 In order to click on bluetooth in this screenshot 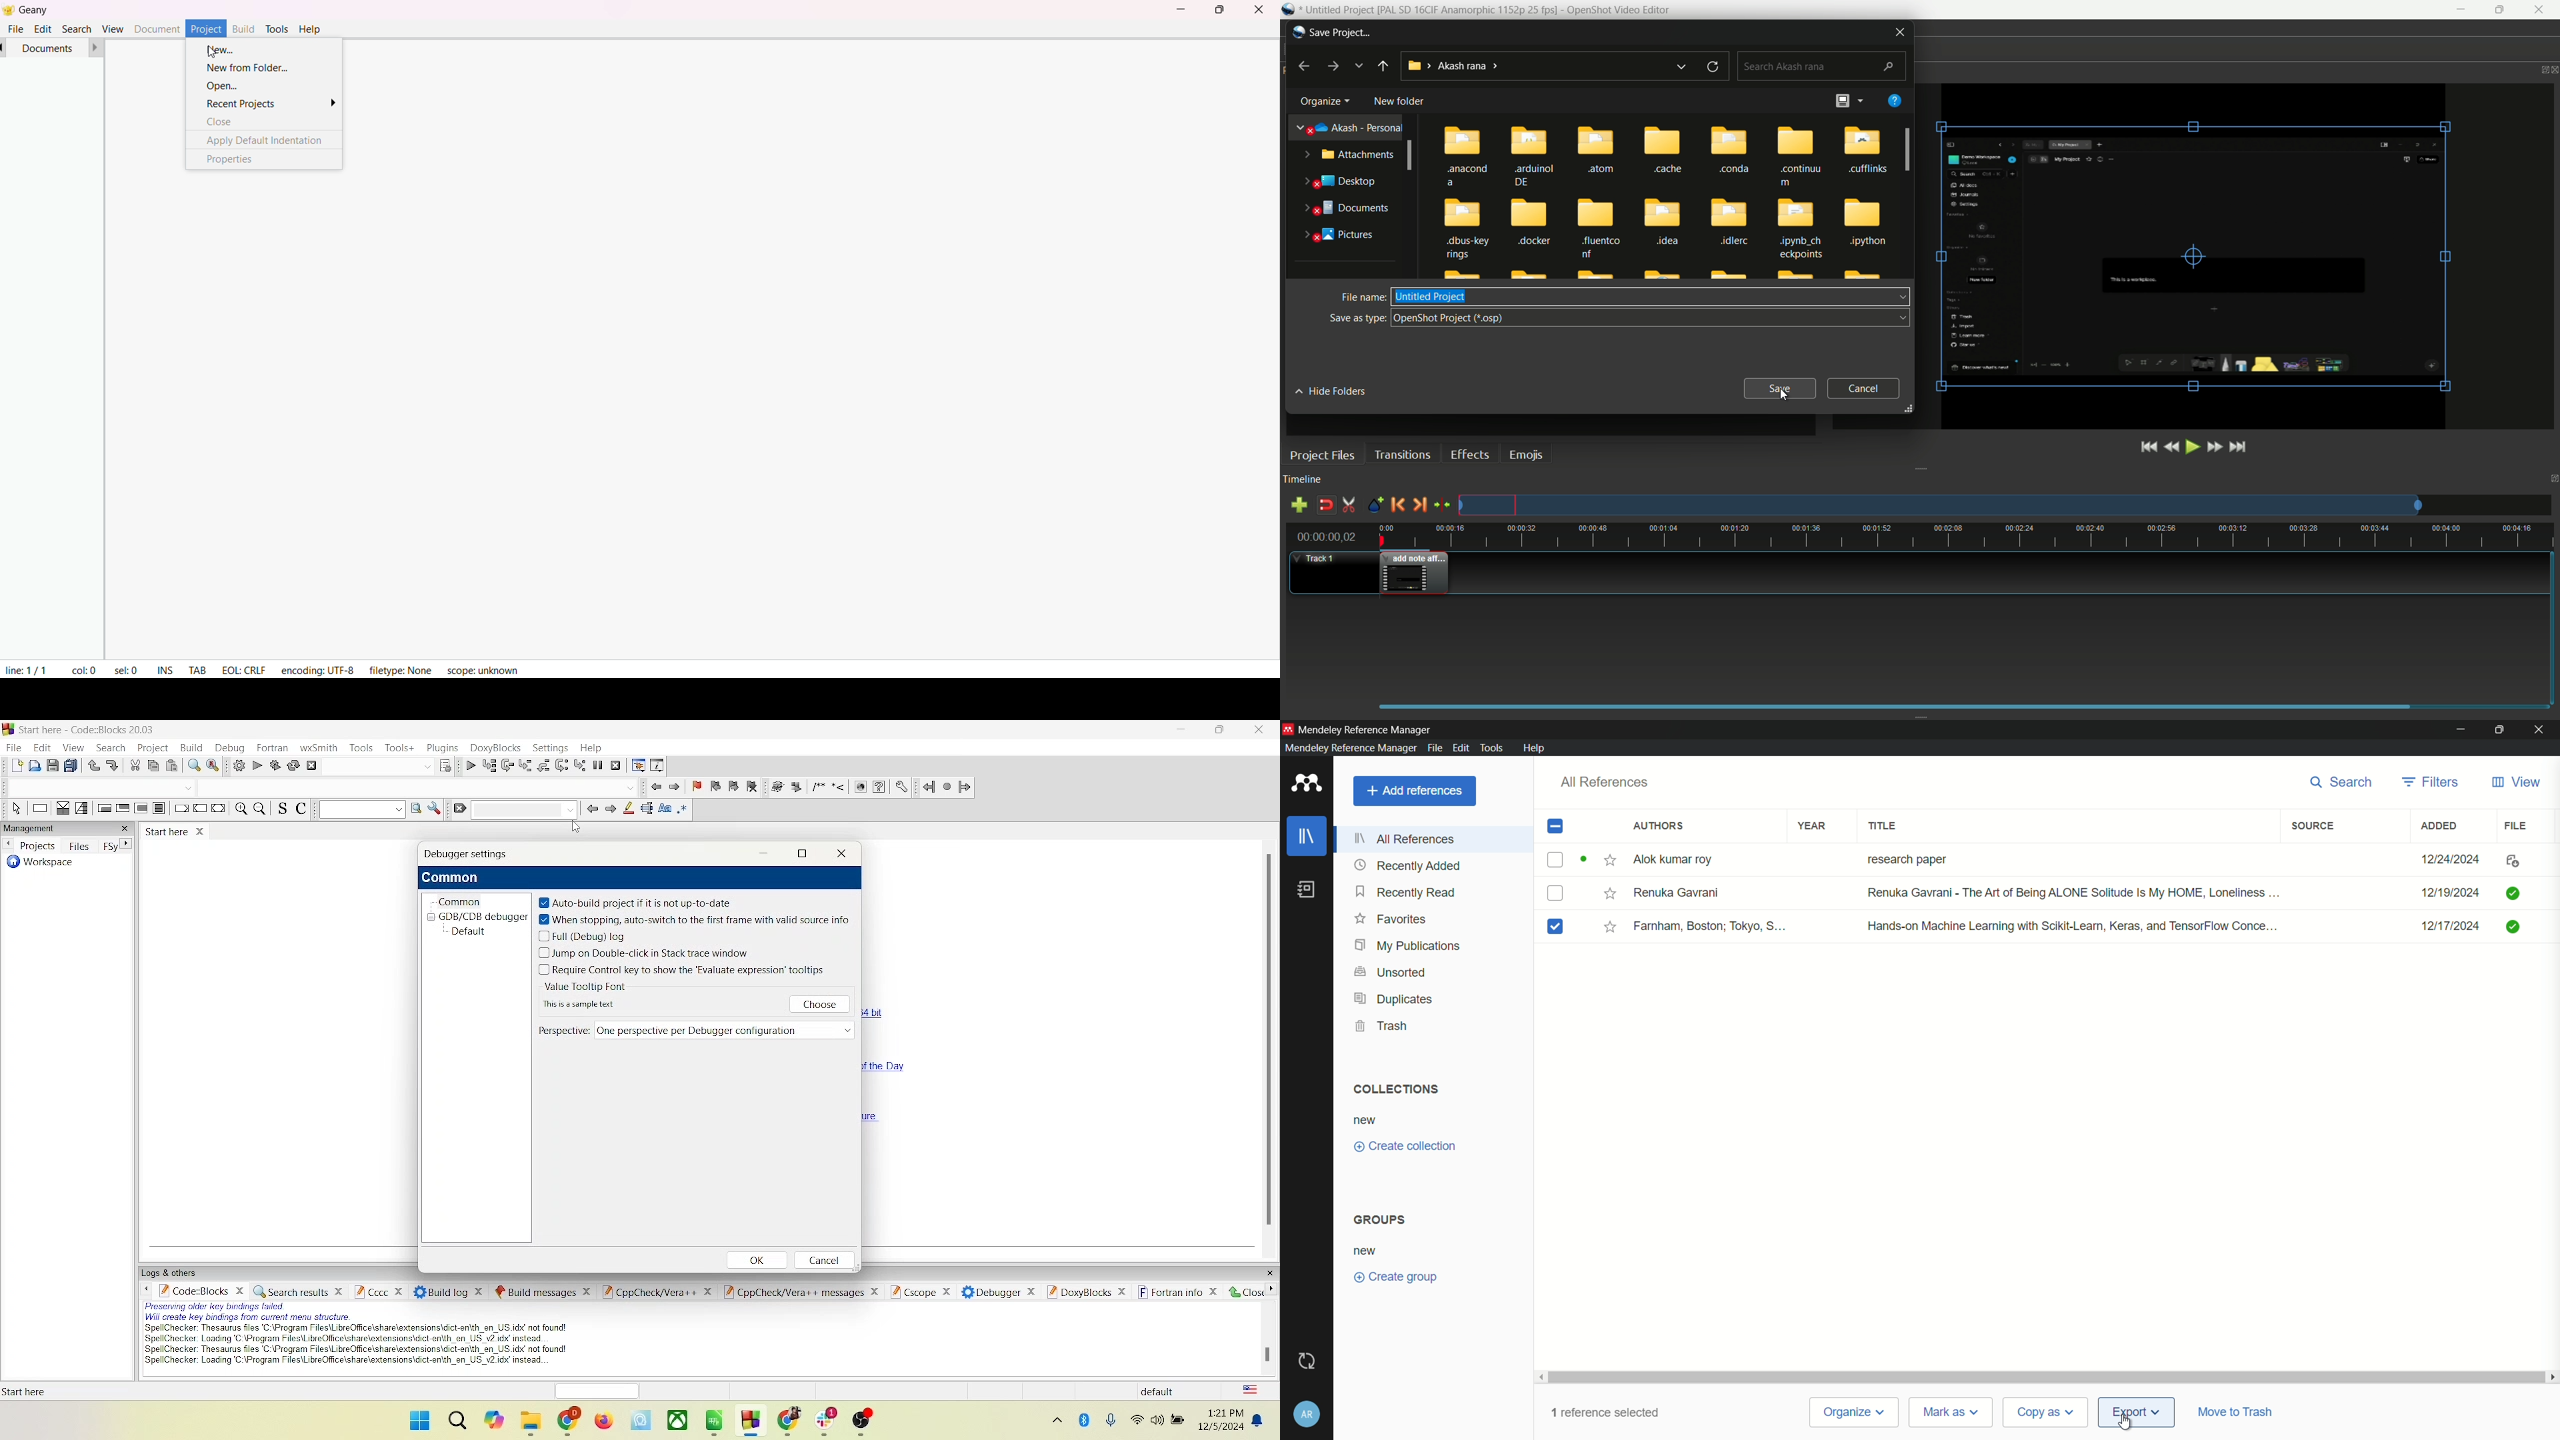, I will do `click(1086, 1423)`.